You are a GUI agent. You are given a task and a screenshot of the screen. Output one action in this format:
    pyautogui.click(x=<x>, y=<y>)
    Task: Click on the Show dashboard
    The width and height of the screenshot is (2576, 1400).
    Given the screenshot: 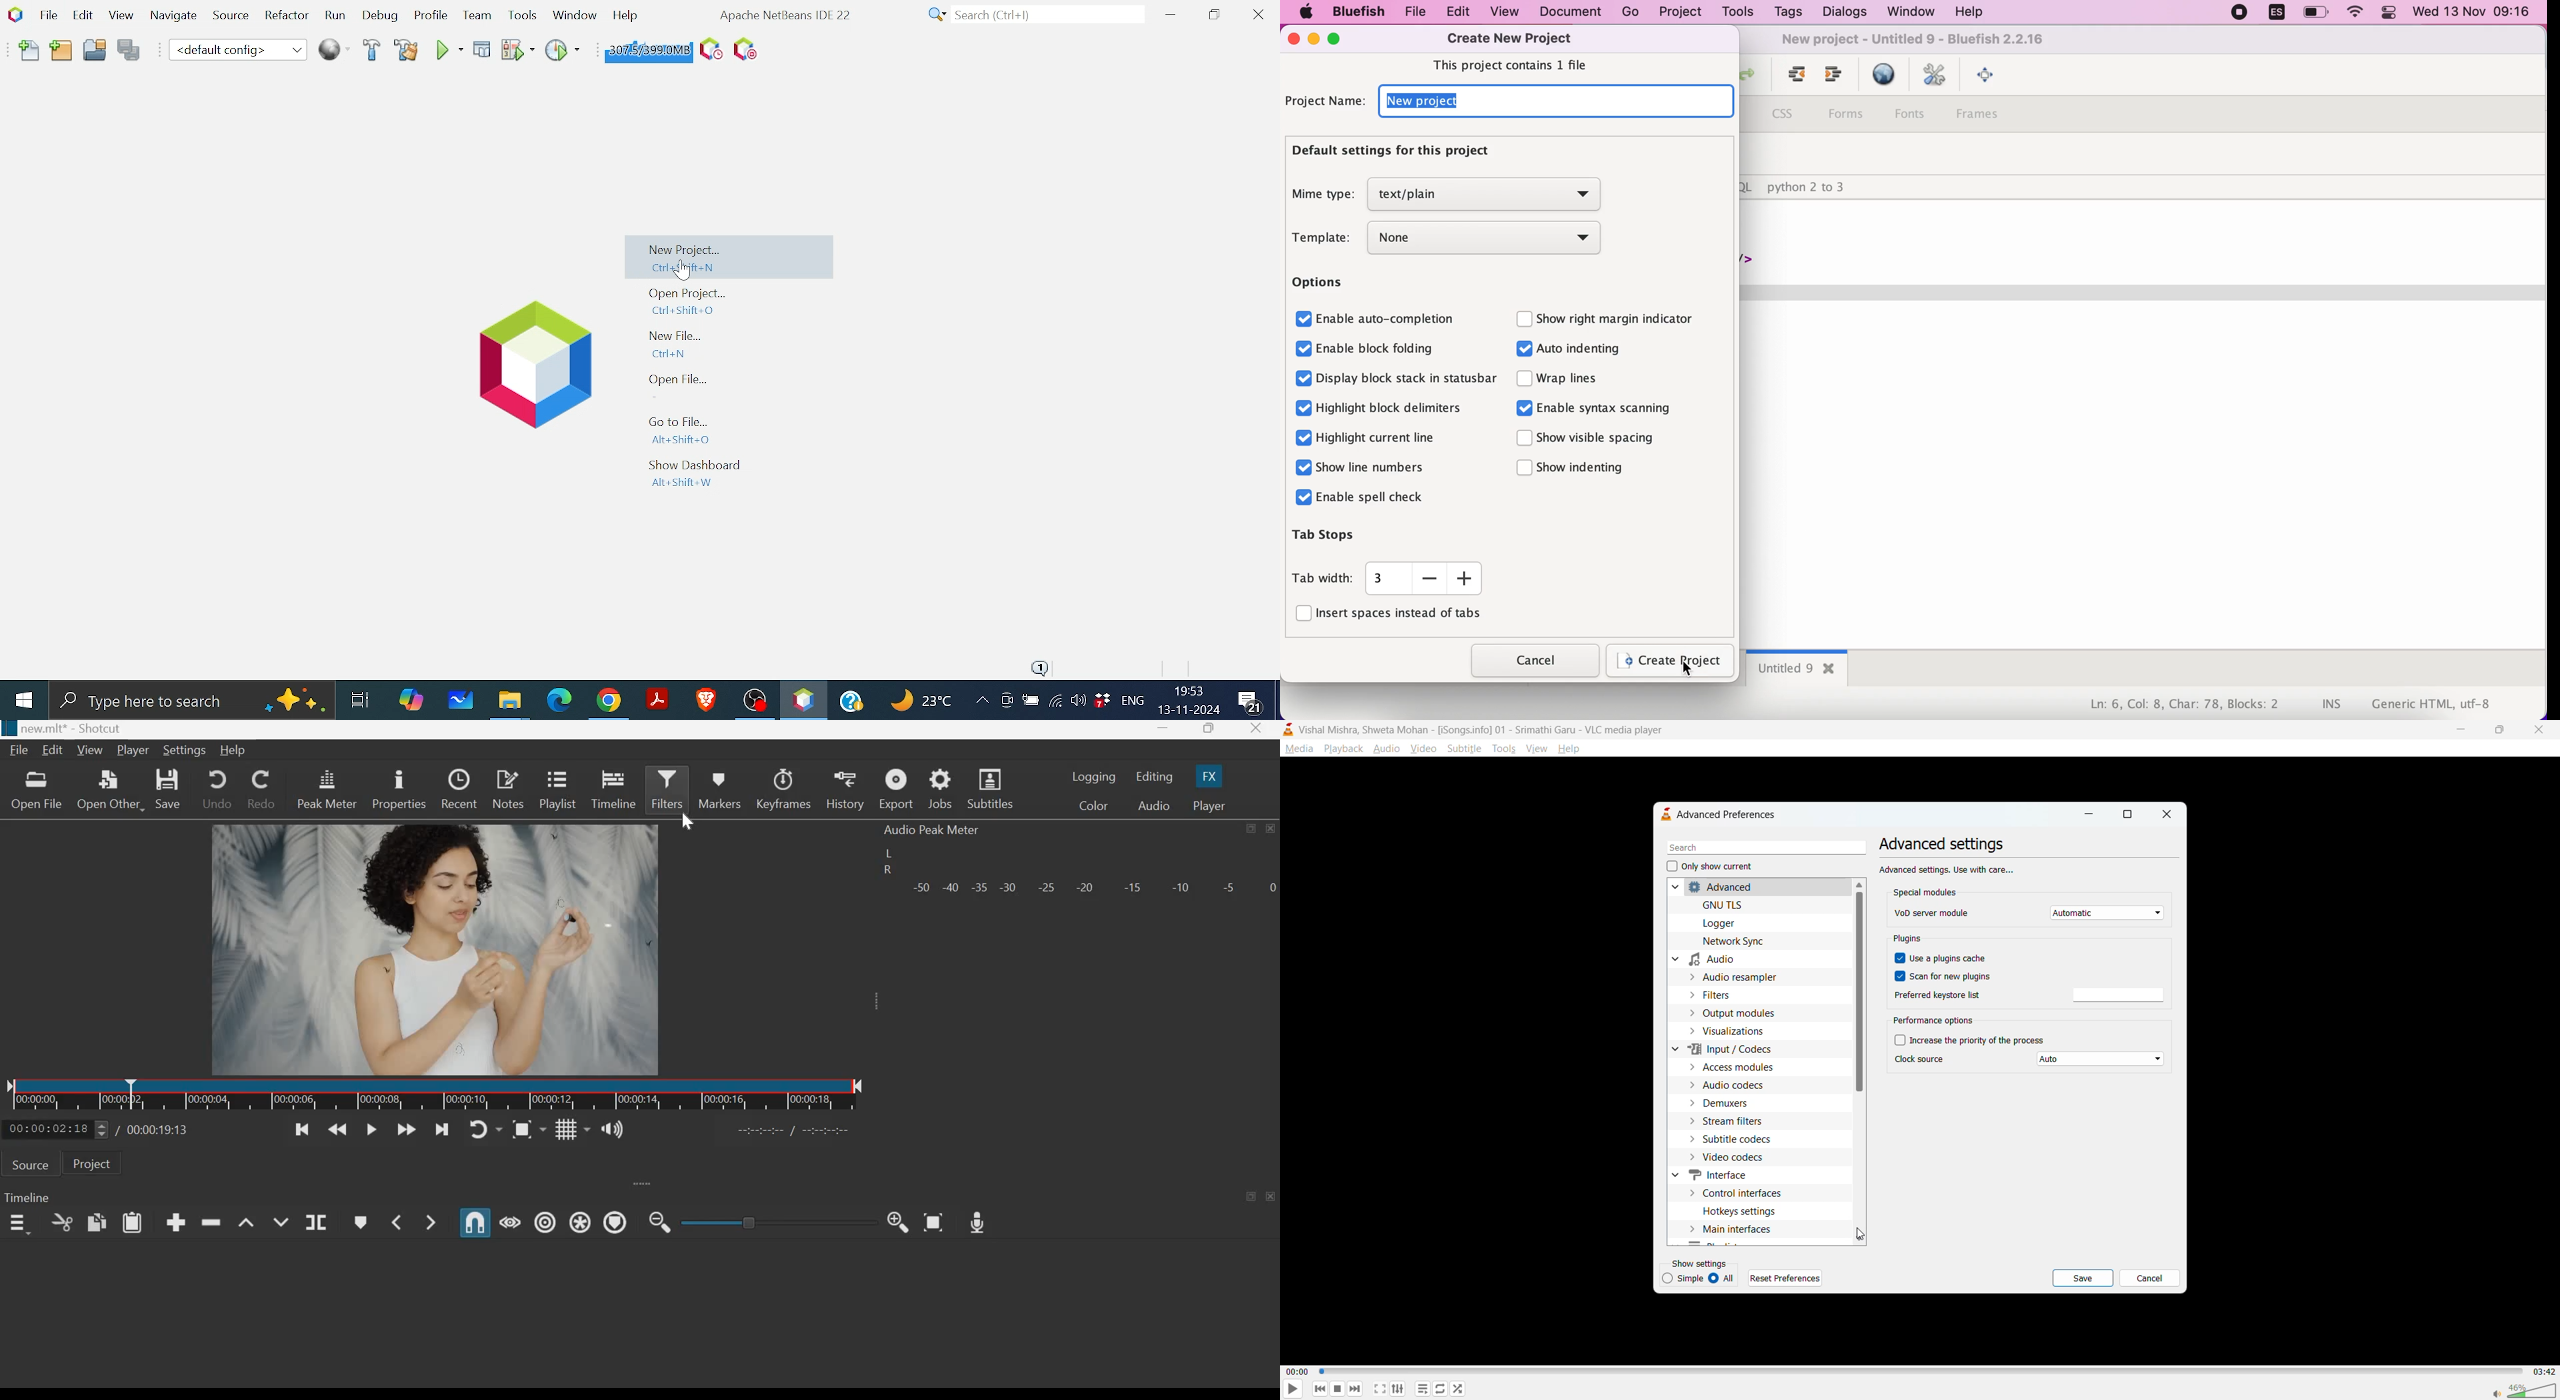 What is the action you would take?
    pyautogui.click(x=692, y=473)
    